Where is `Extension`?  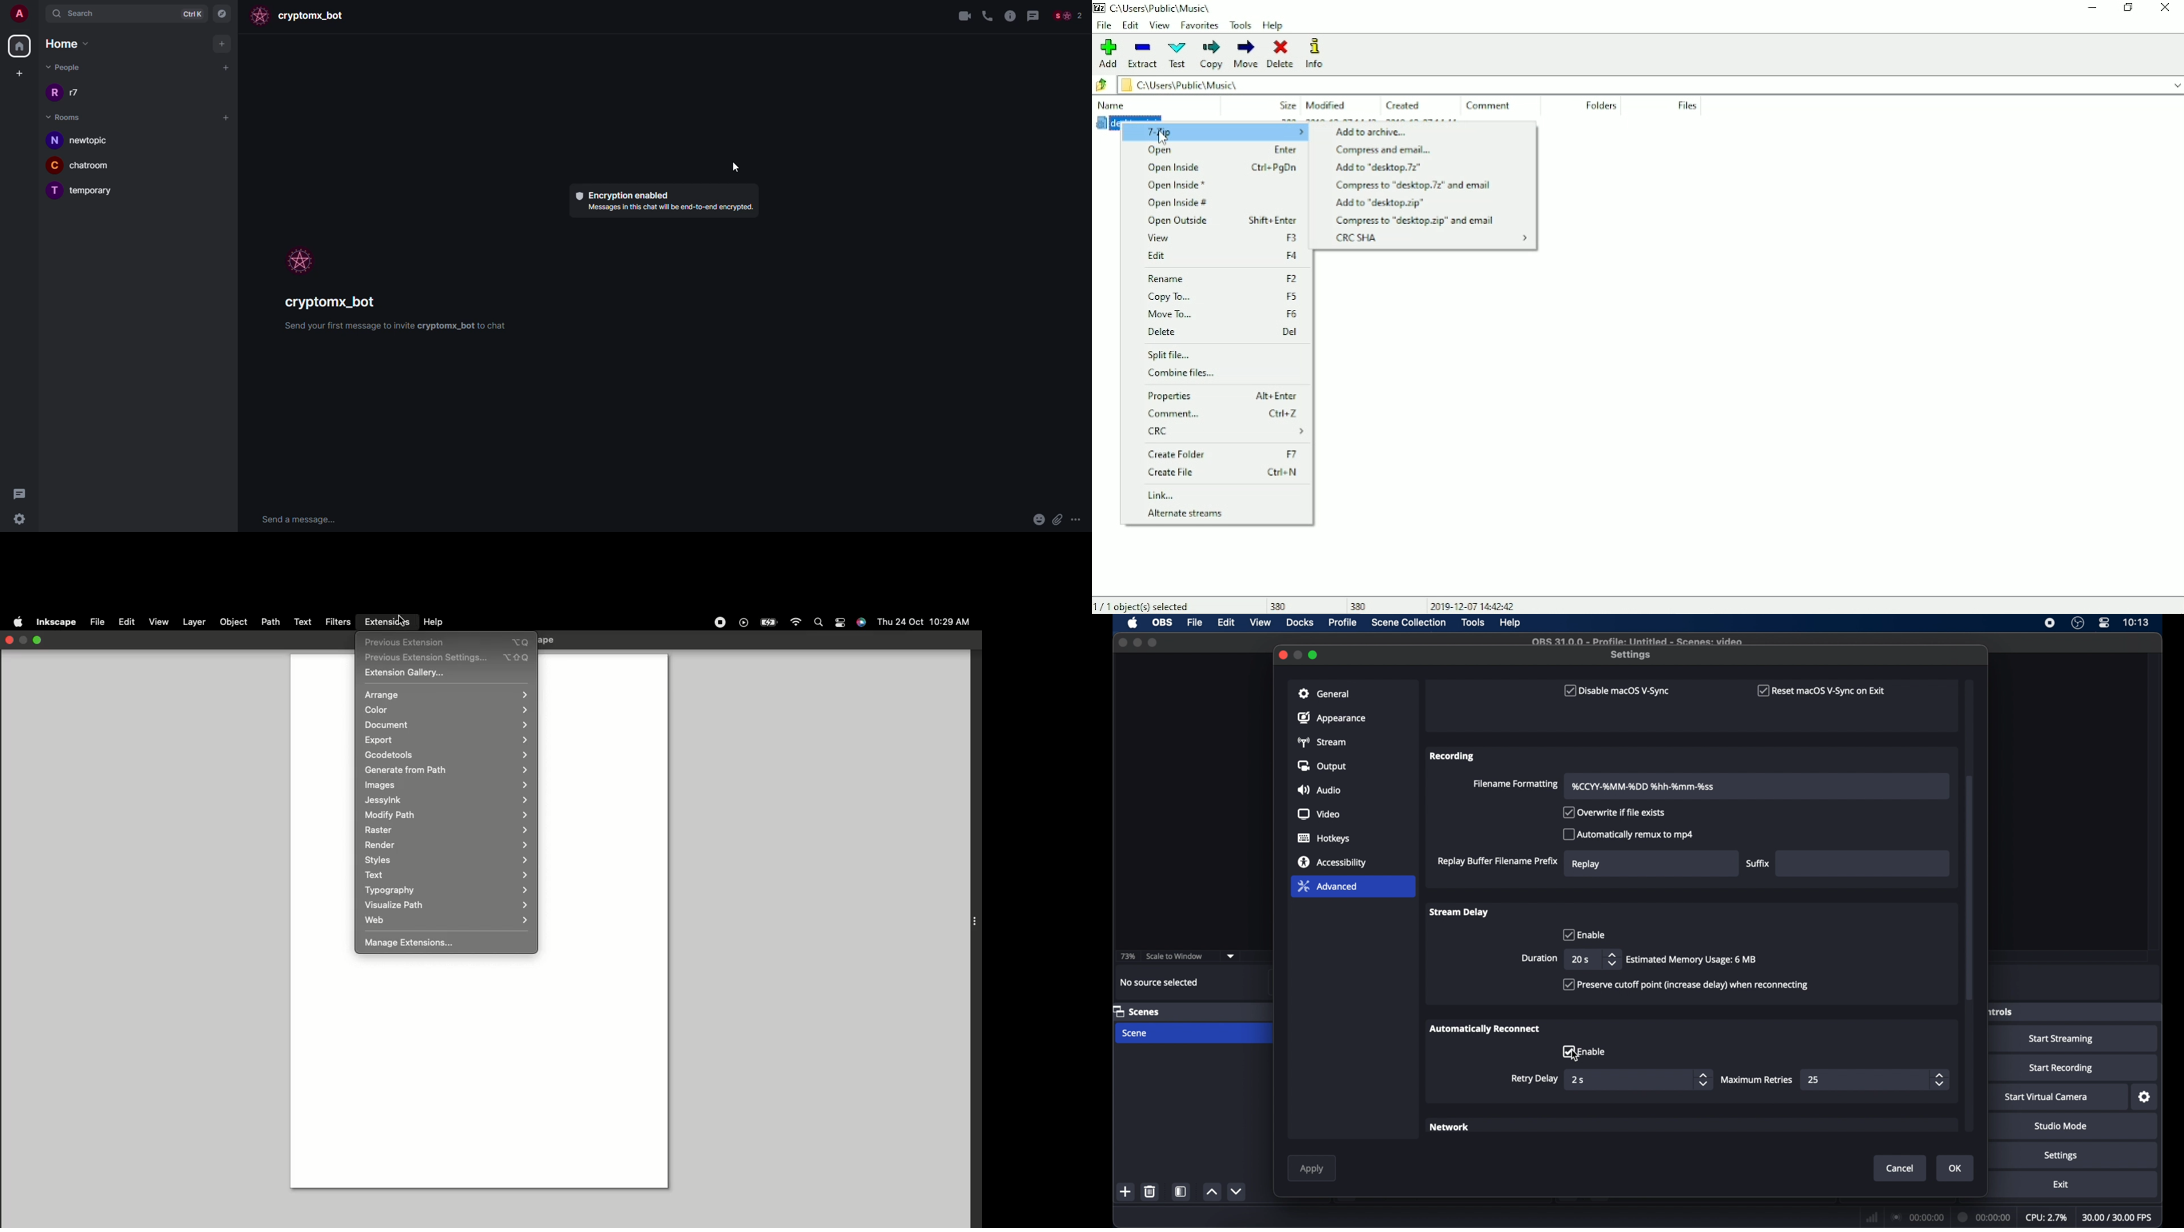
Extension is located at coordinates (976, 916).